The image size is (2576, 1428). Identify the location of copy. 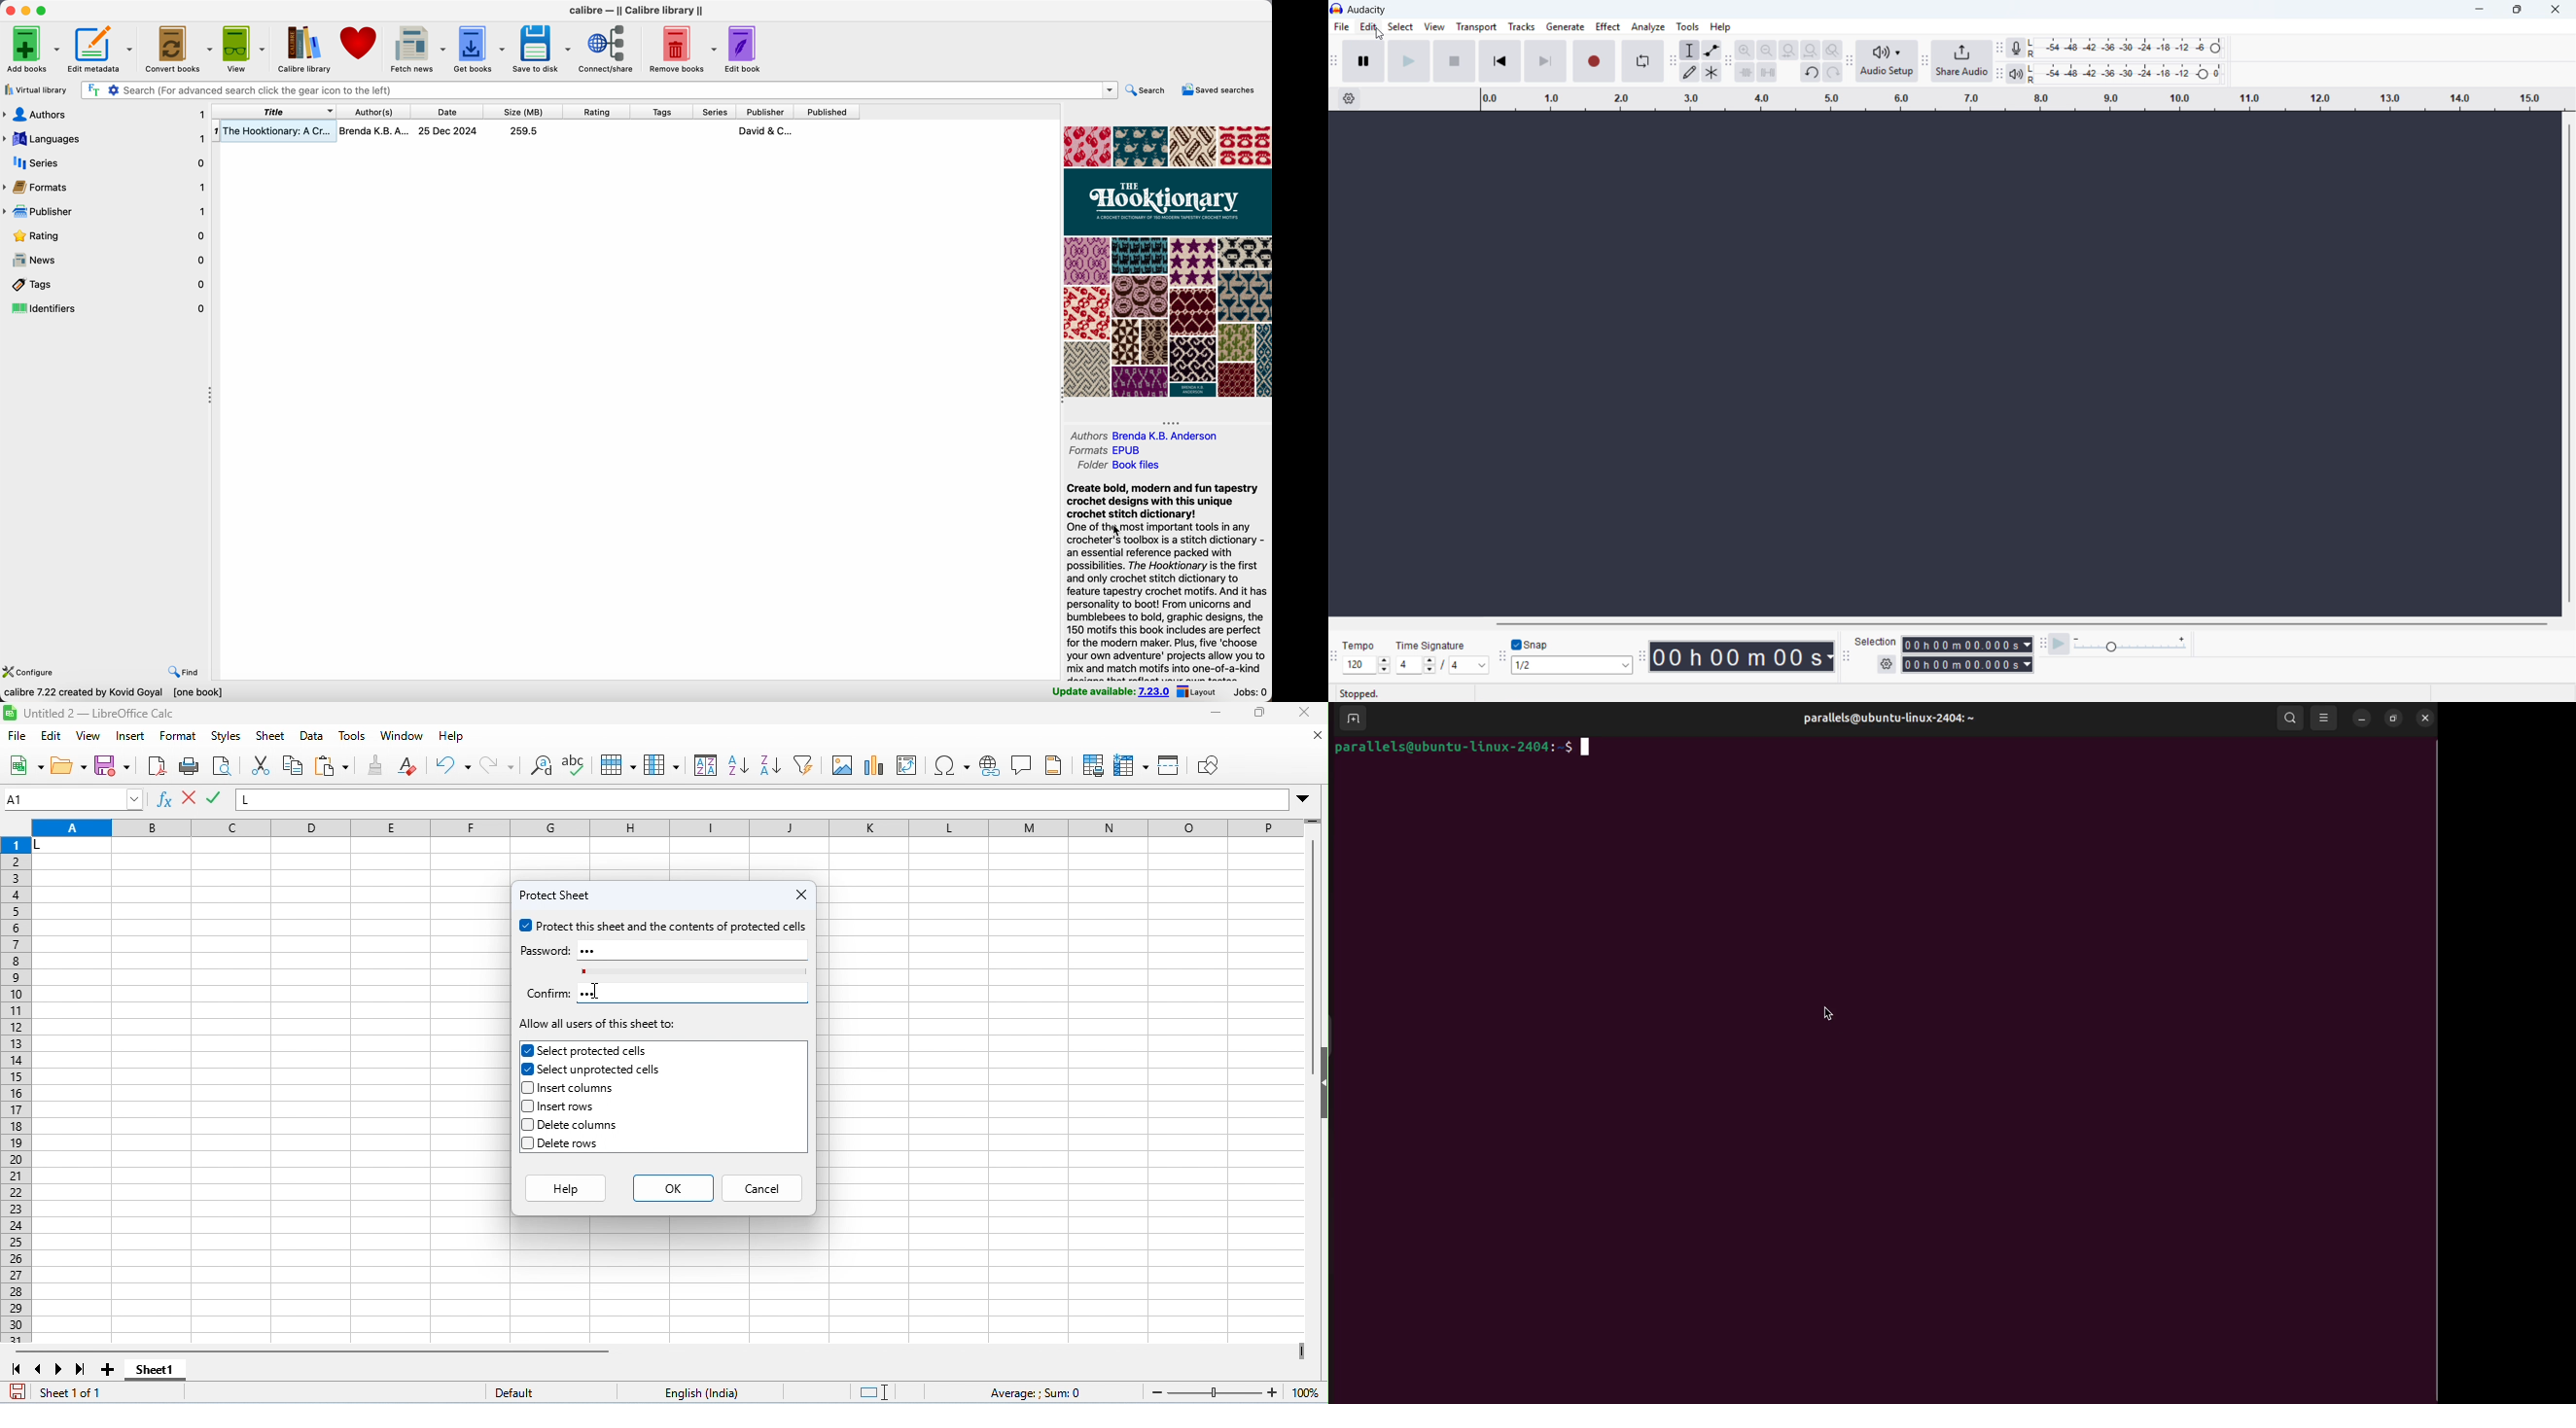
(293, 765).